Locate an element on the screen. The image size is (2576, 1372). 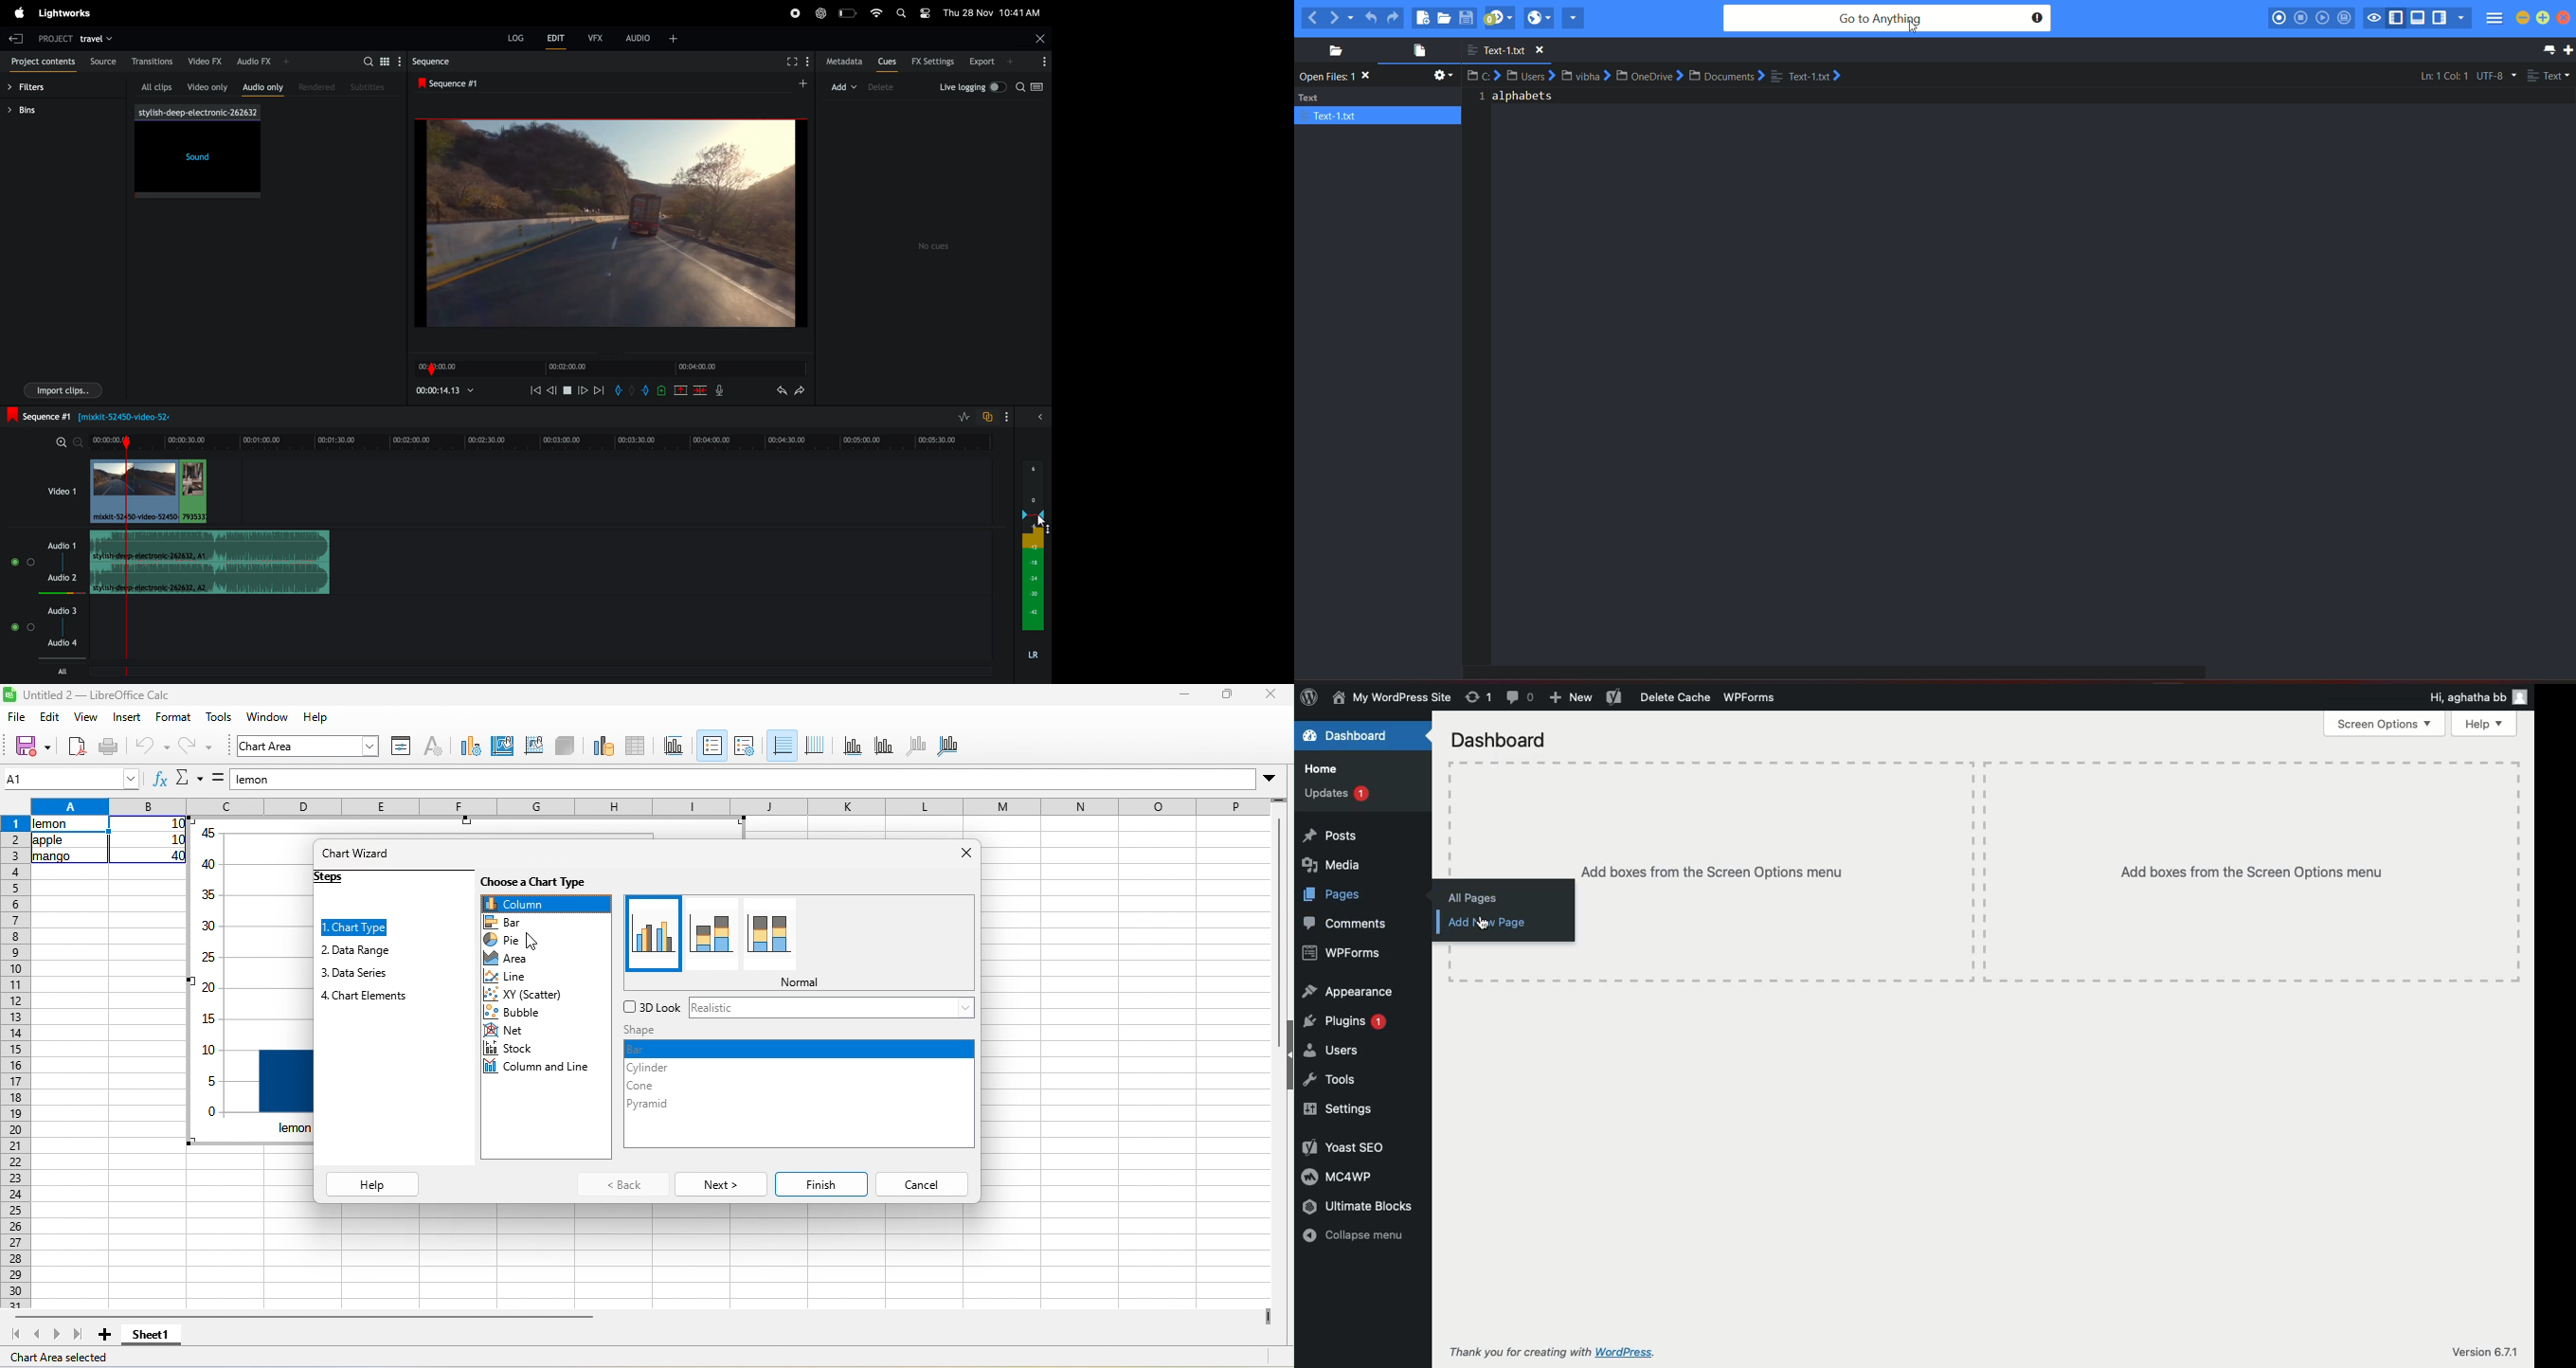
horizontal grid is located at coordinates (783, 747).